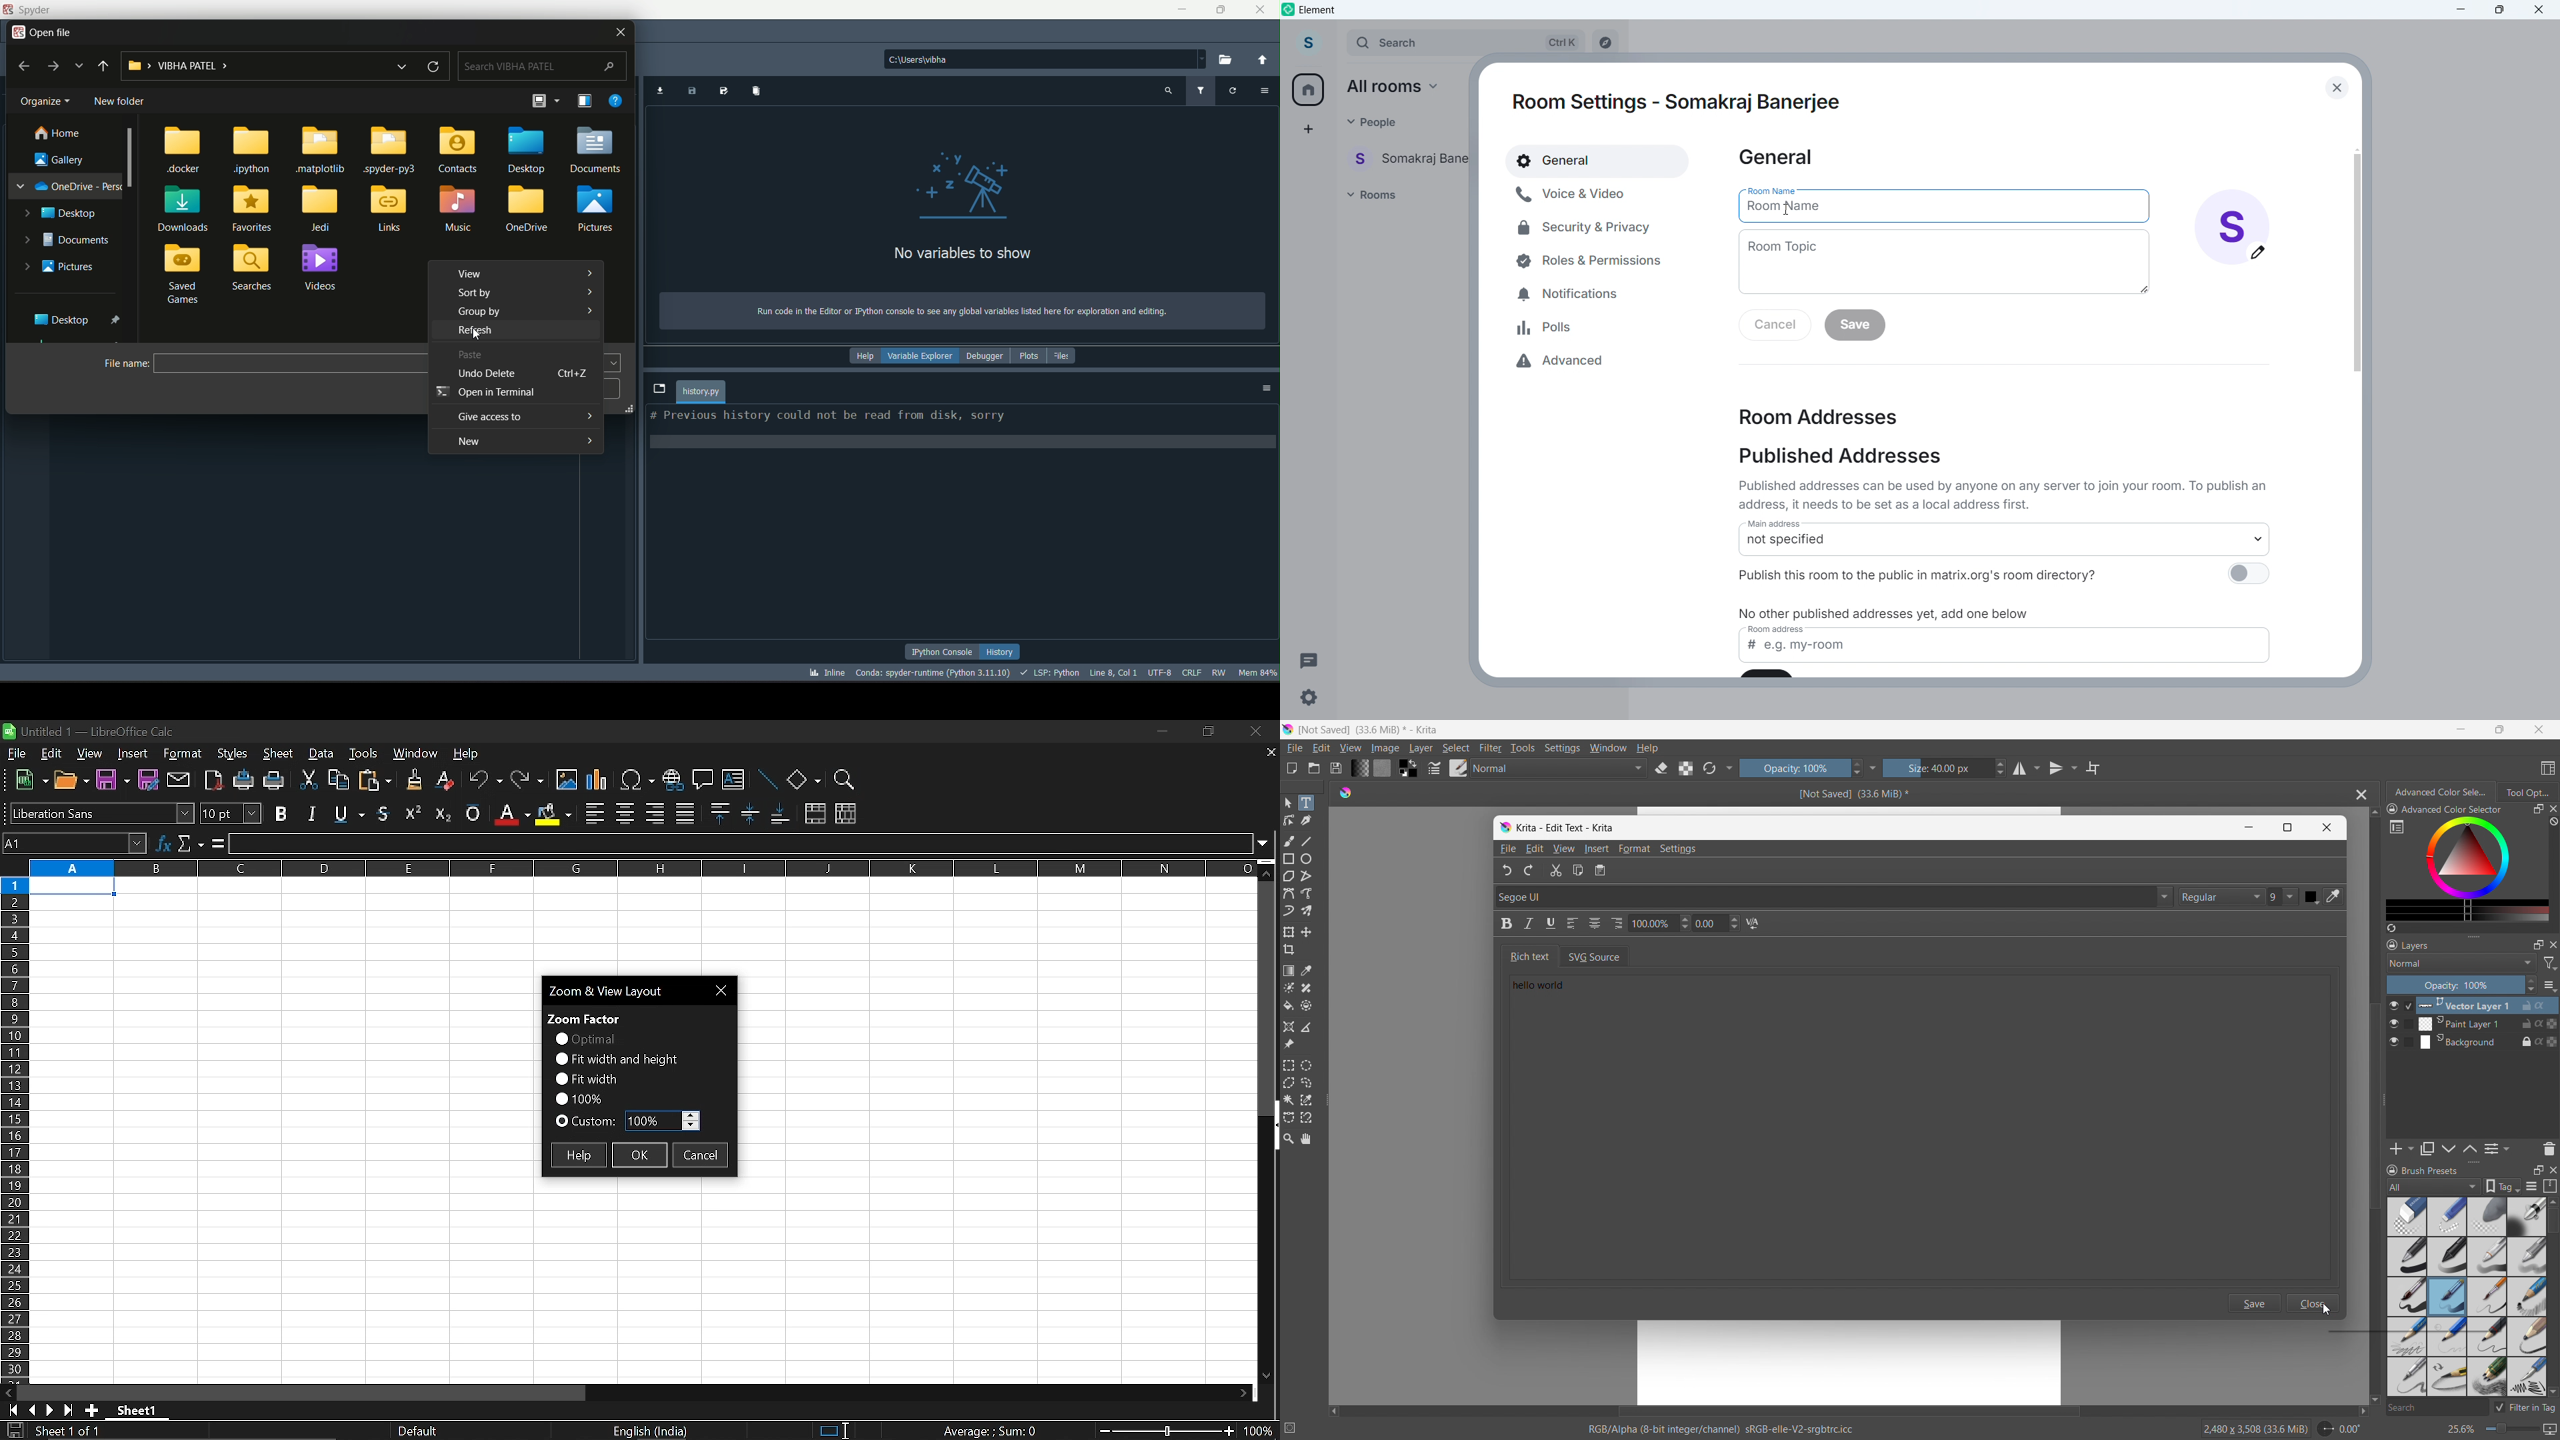  Describe the element at coordinates (584, 1039) in the screenshot. I see `optional` at that location.